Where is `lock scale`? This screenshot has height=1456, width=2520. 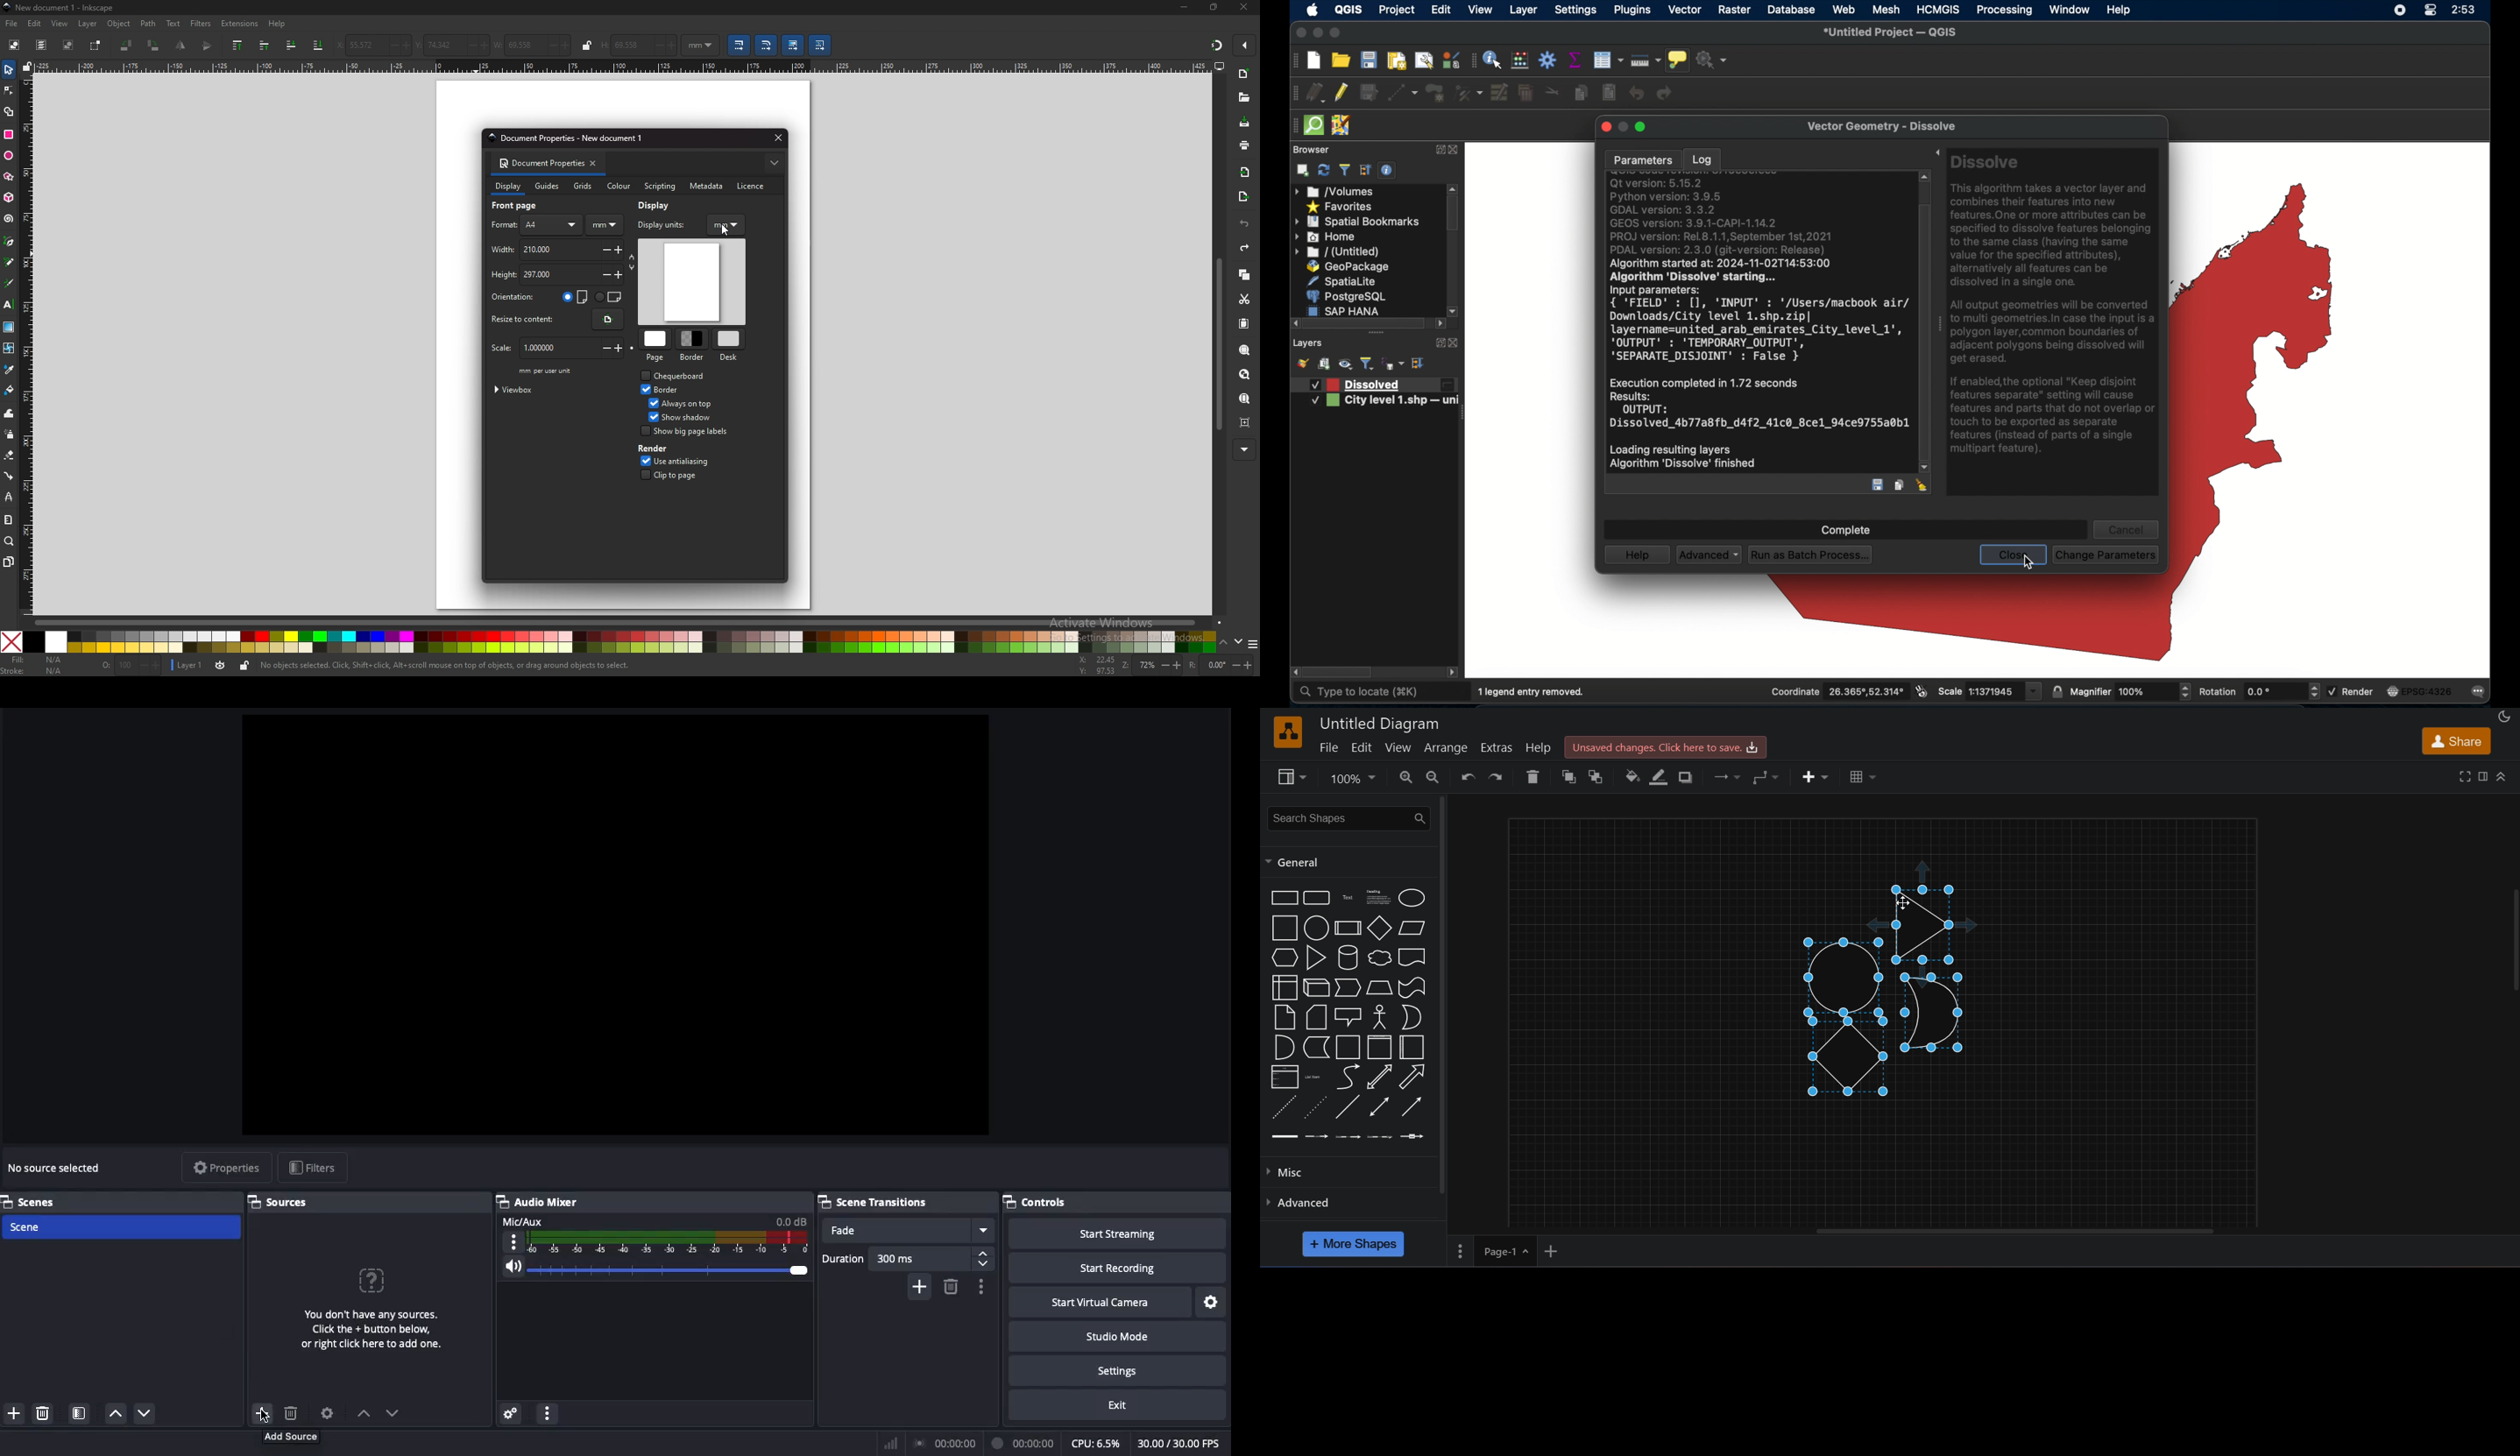
lock scale is located at coordinates (2057, 691).